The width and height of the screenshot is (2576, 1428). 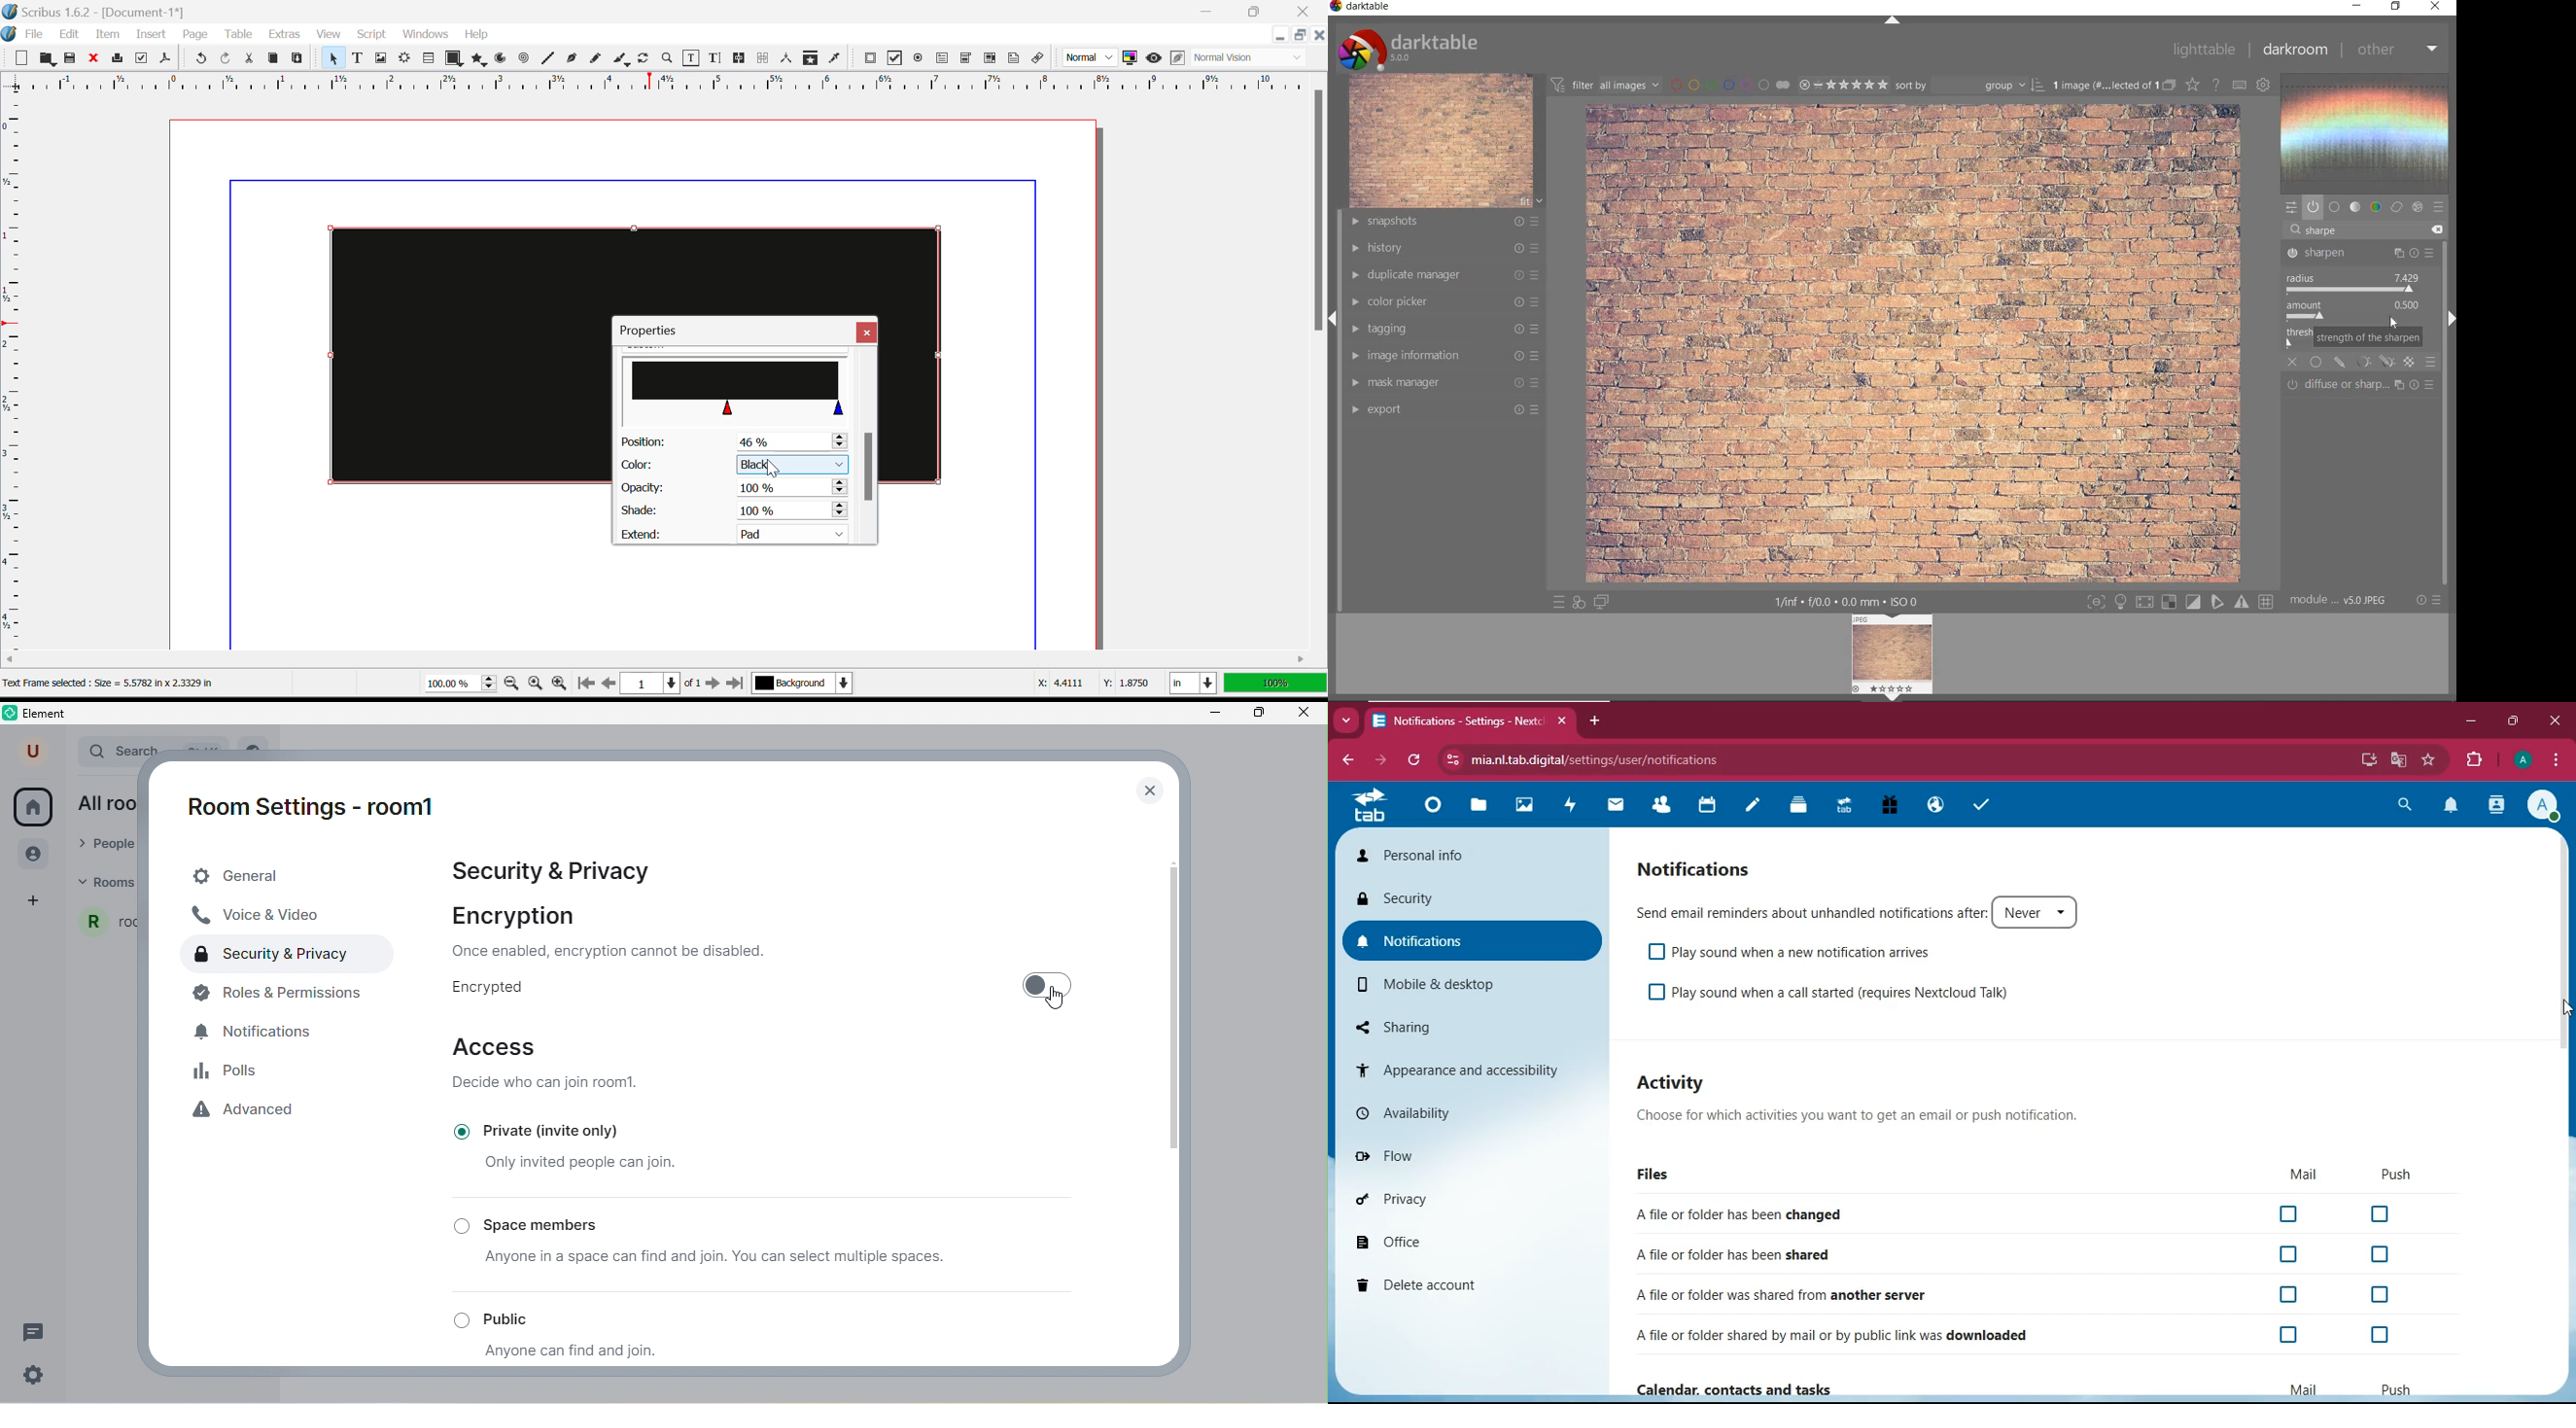 What do you see at coordinates (1936, 807) in the screenshot?
I see `Email Hosting` at bounding box center [1936, 807].